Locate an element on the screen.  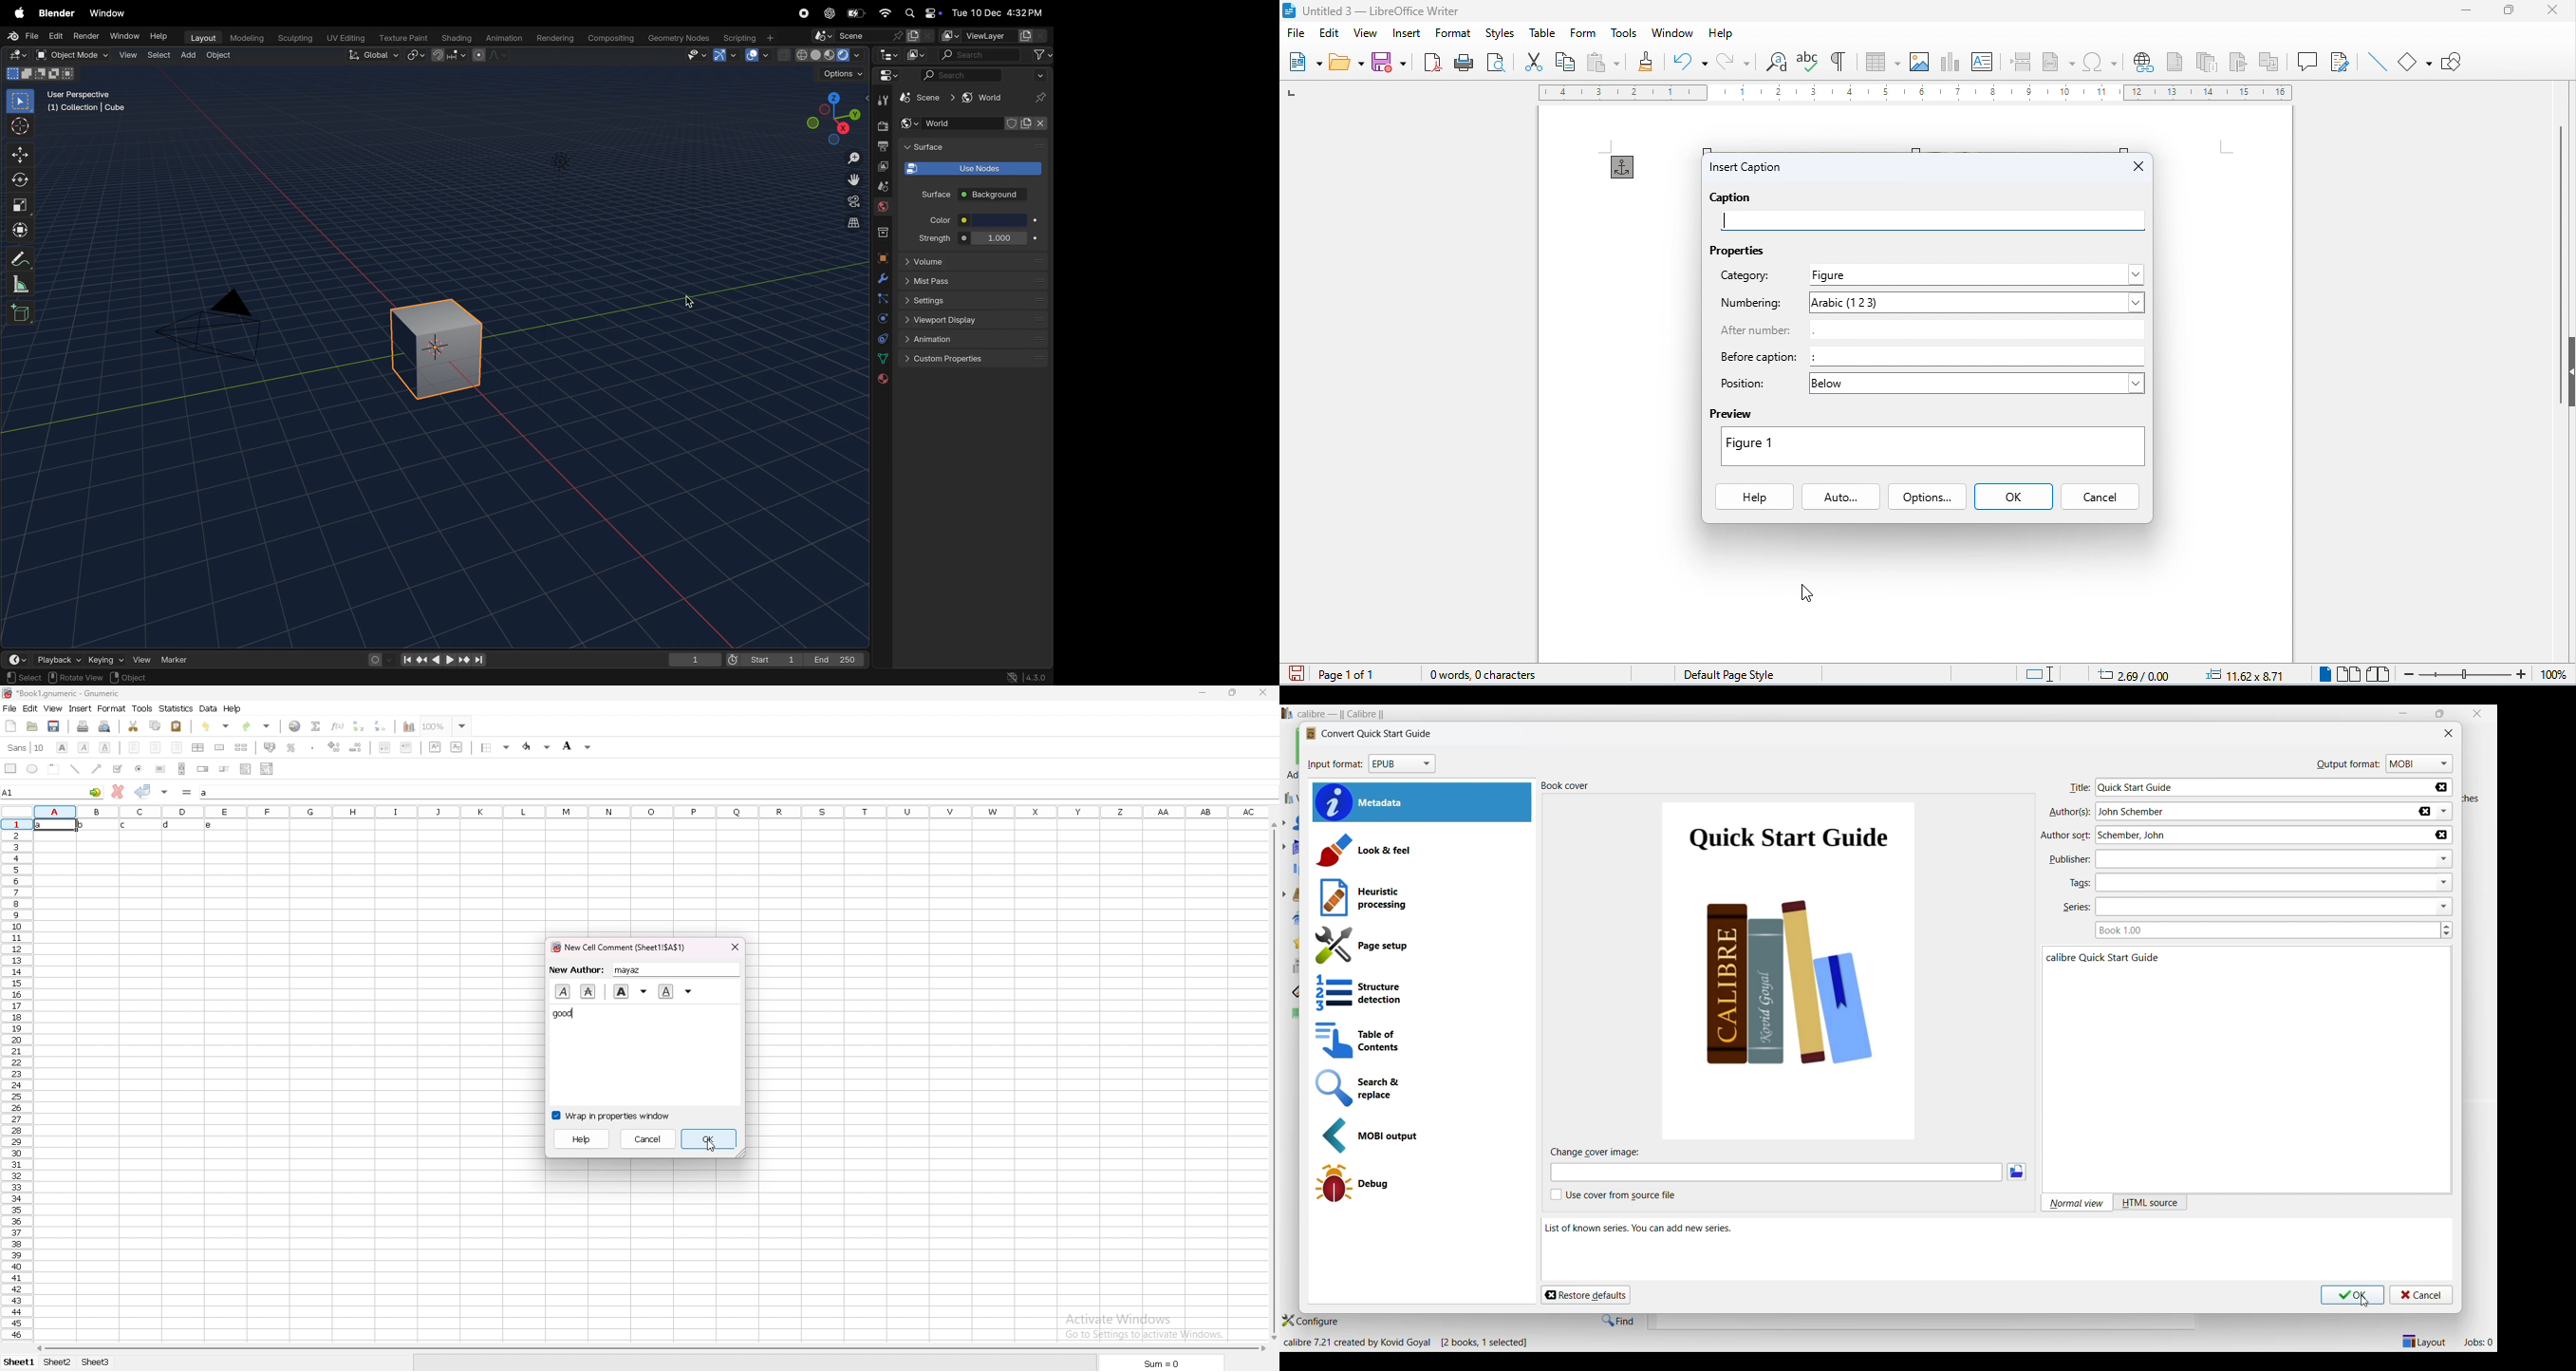
file is located at coordinates (10, 708).